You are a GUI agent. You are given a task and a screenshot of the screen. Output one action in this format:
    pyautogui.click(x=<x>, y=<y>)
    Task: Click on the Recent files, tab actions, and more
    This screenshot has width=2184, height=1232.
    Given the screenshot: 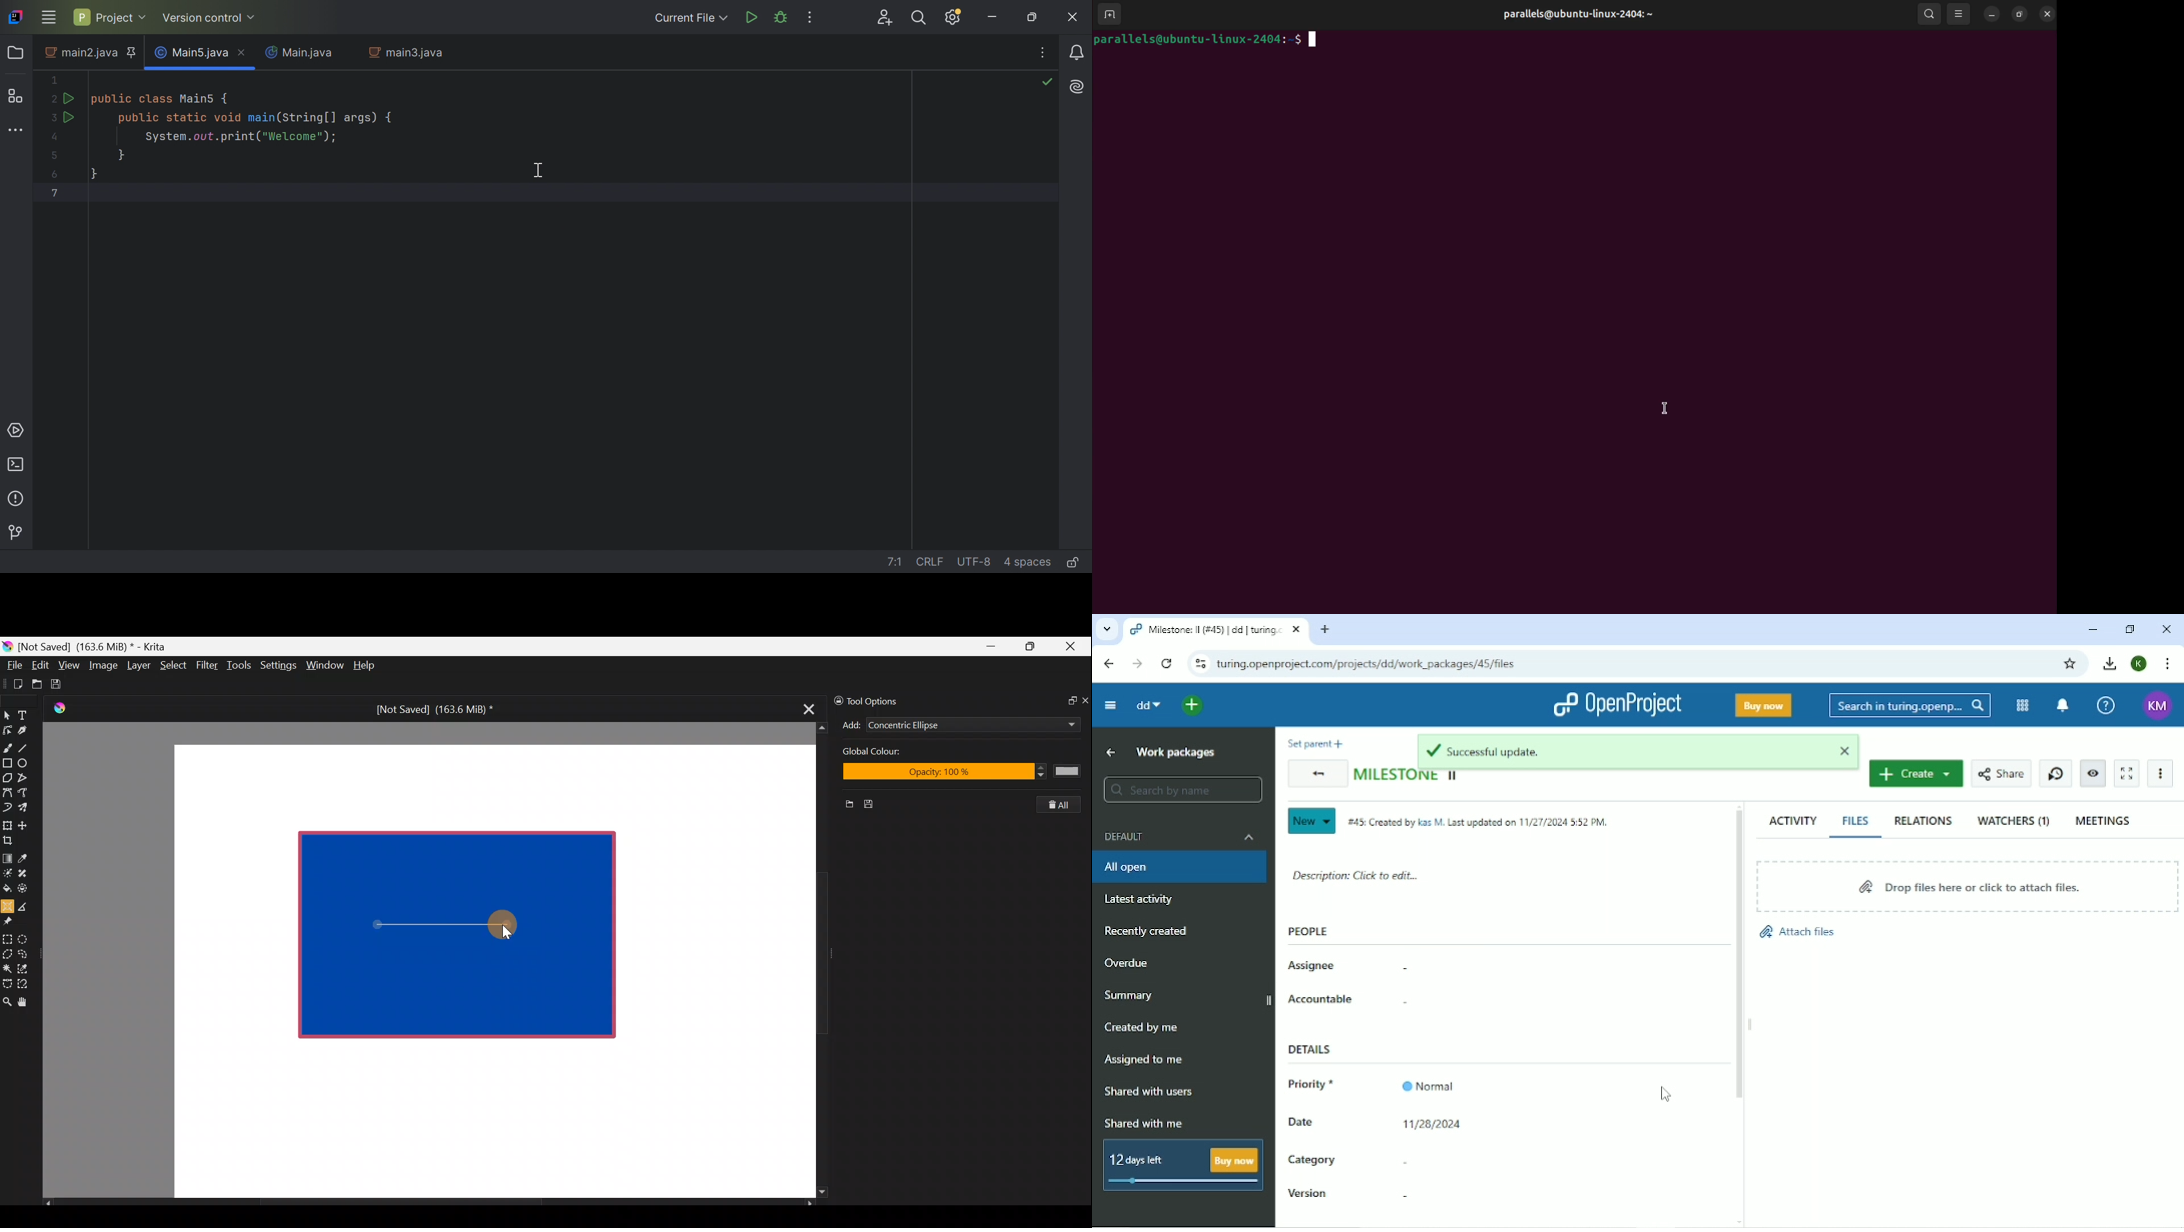 What is the action you would take?
    pyautogui.click(x=1044, y=53)
    